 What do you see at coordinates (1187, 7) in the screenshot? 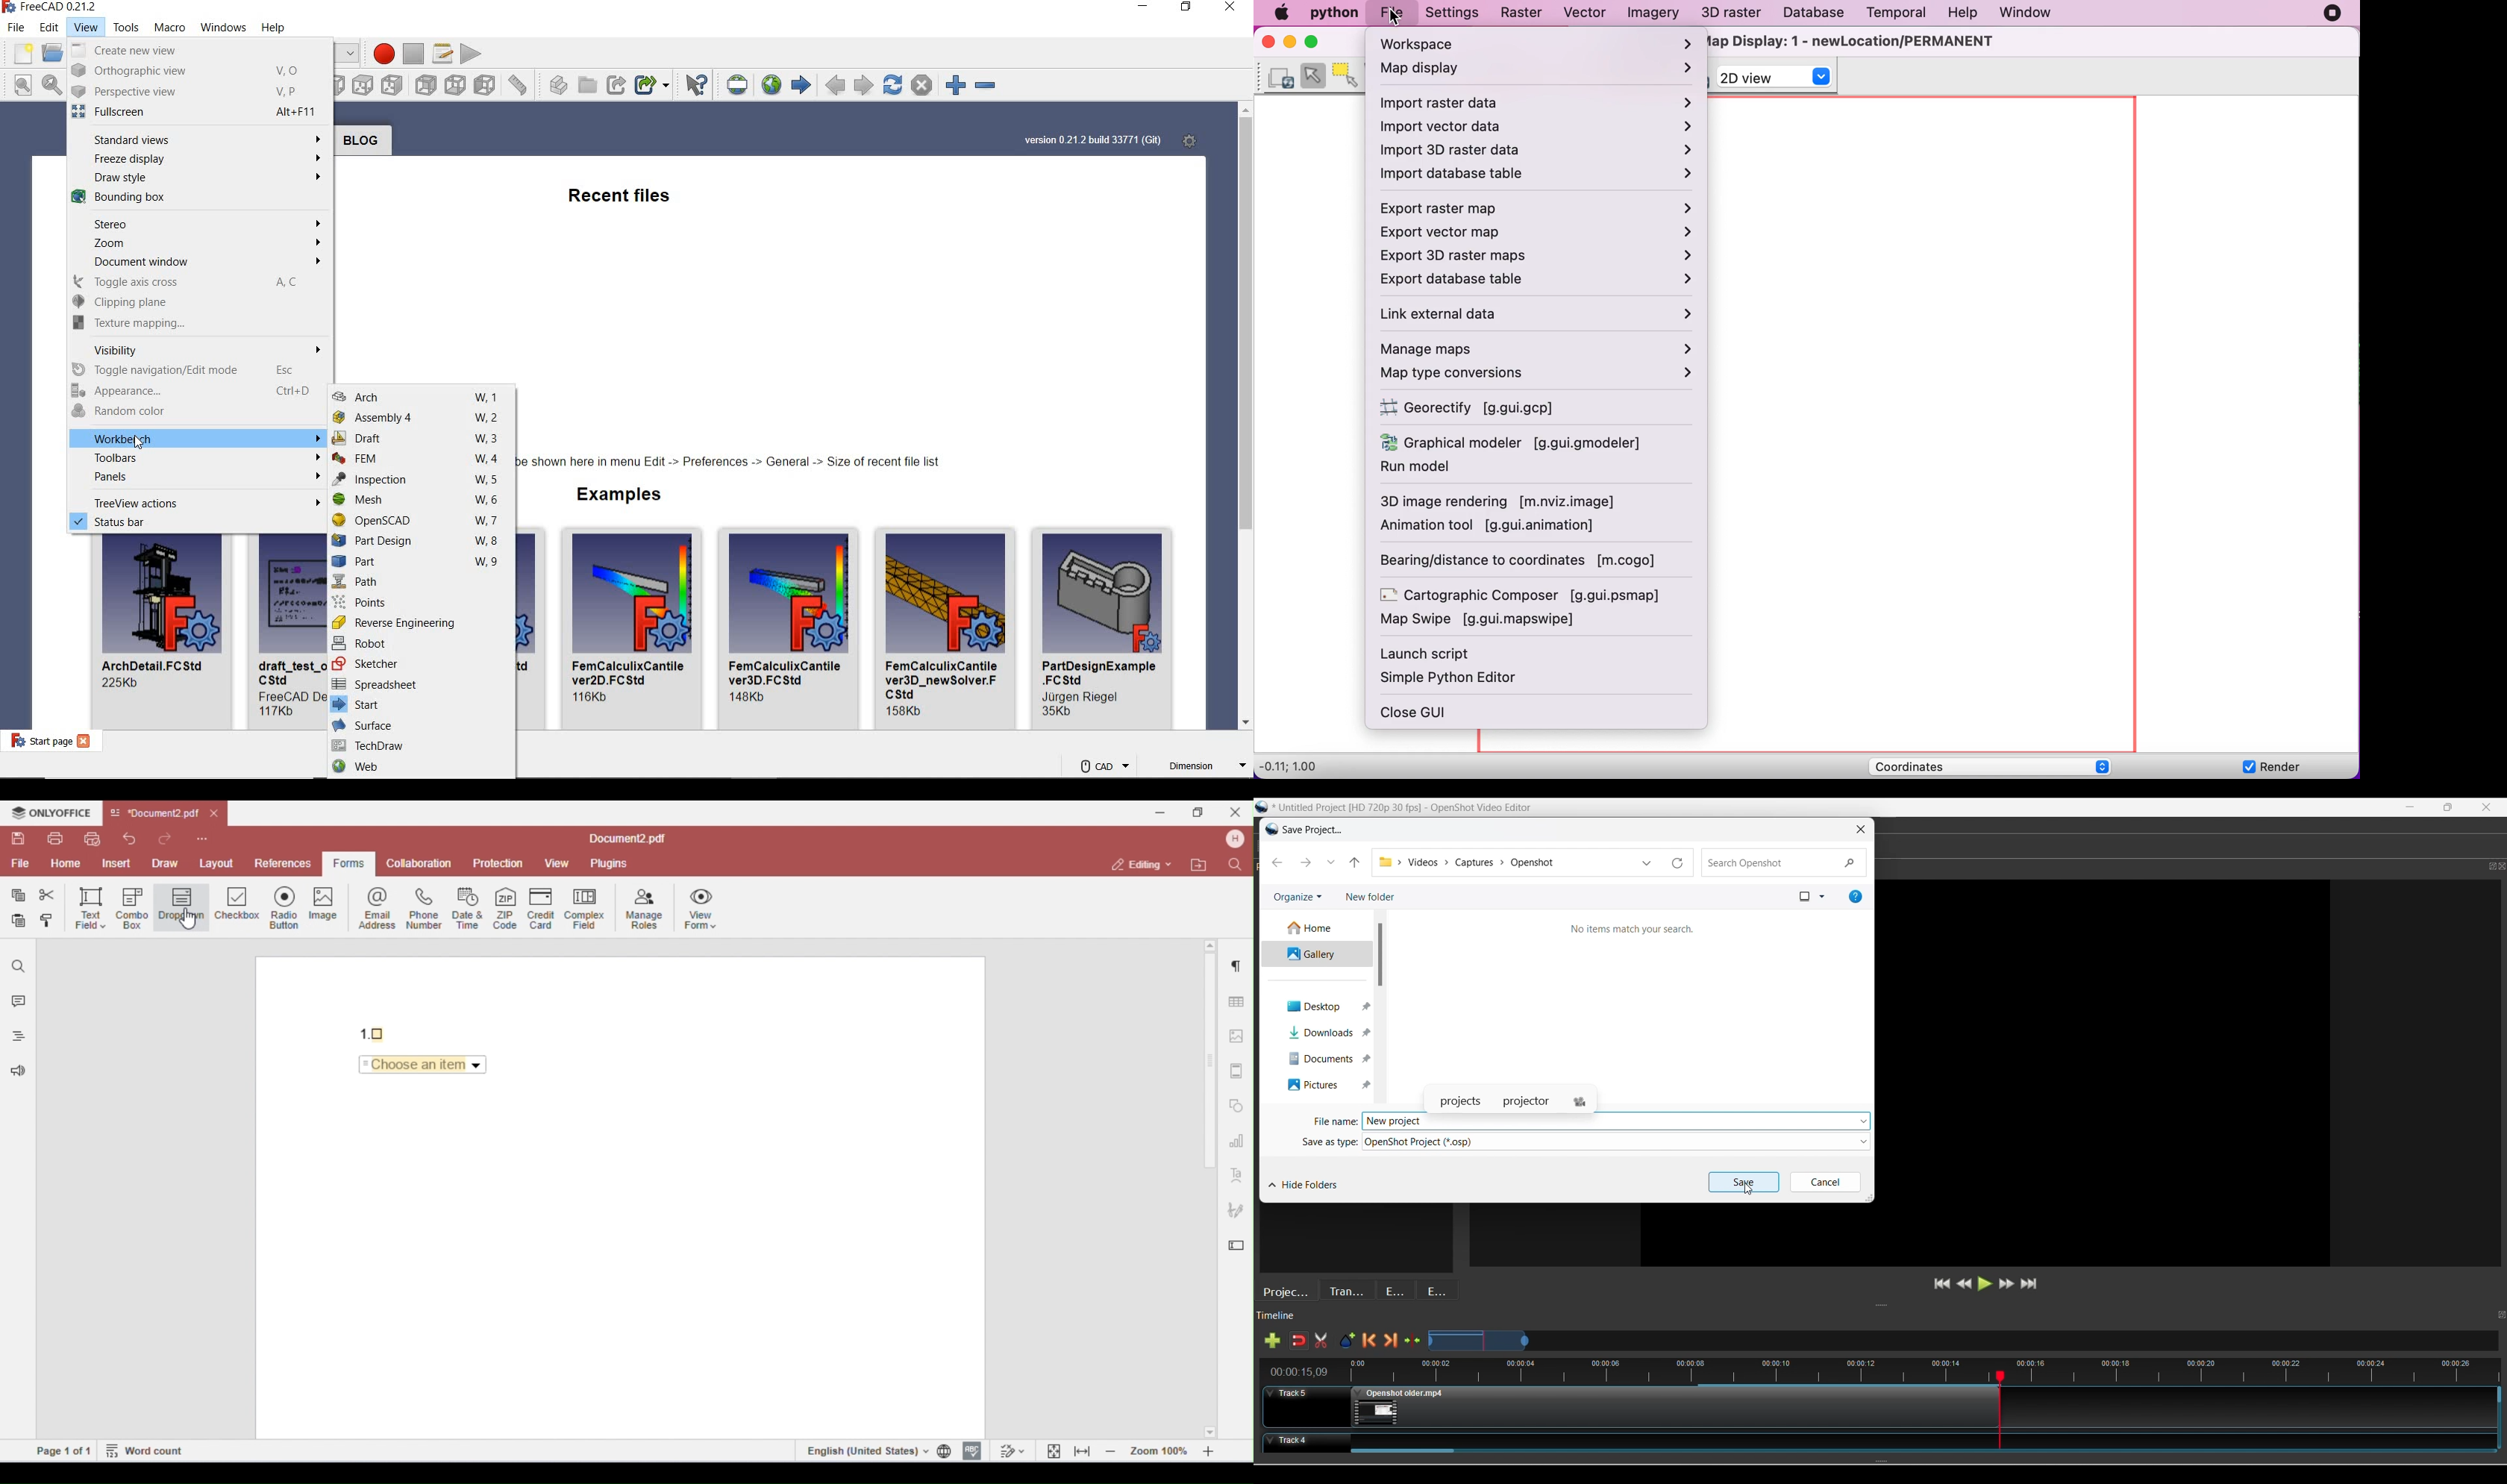
I see `restore down` at bounding box center [1187, 7].